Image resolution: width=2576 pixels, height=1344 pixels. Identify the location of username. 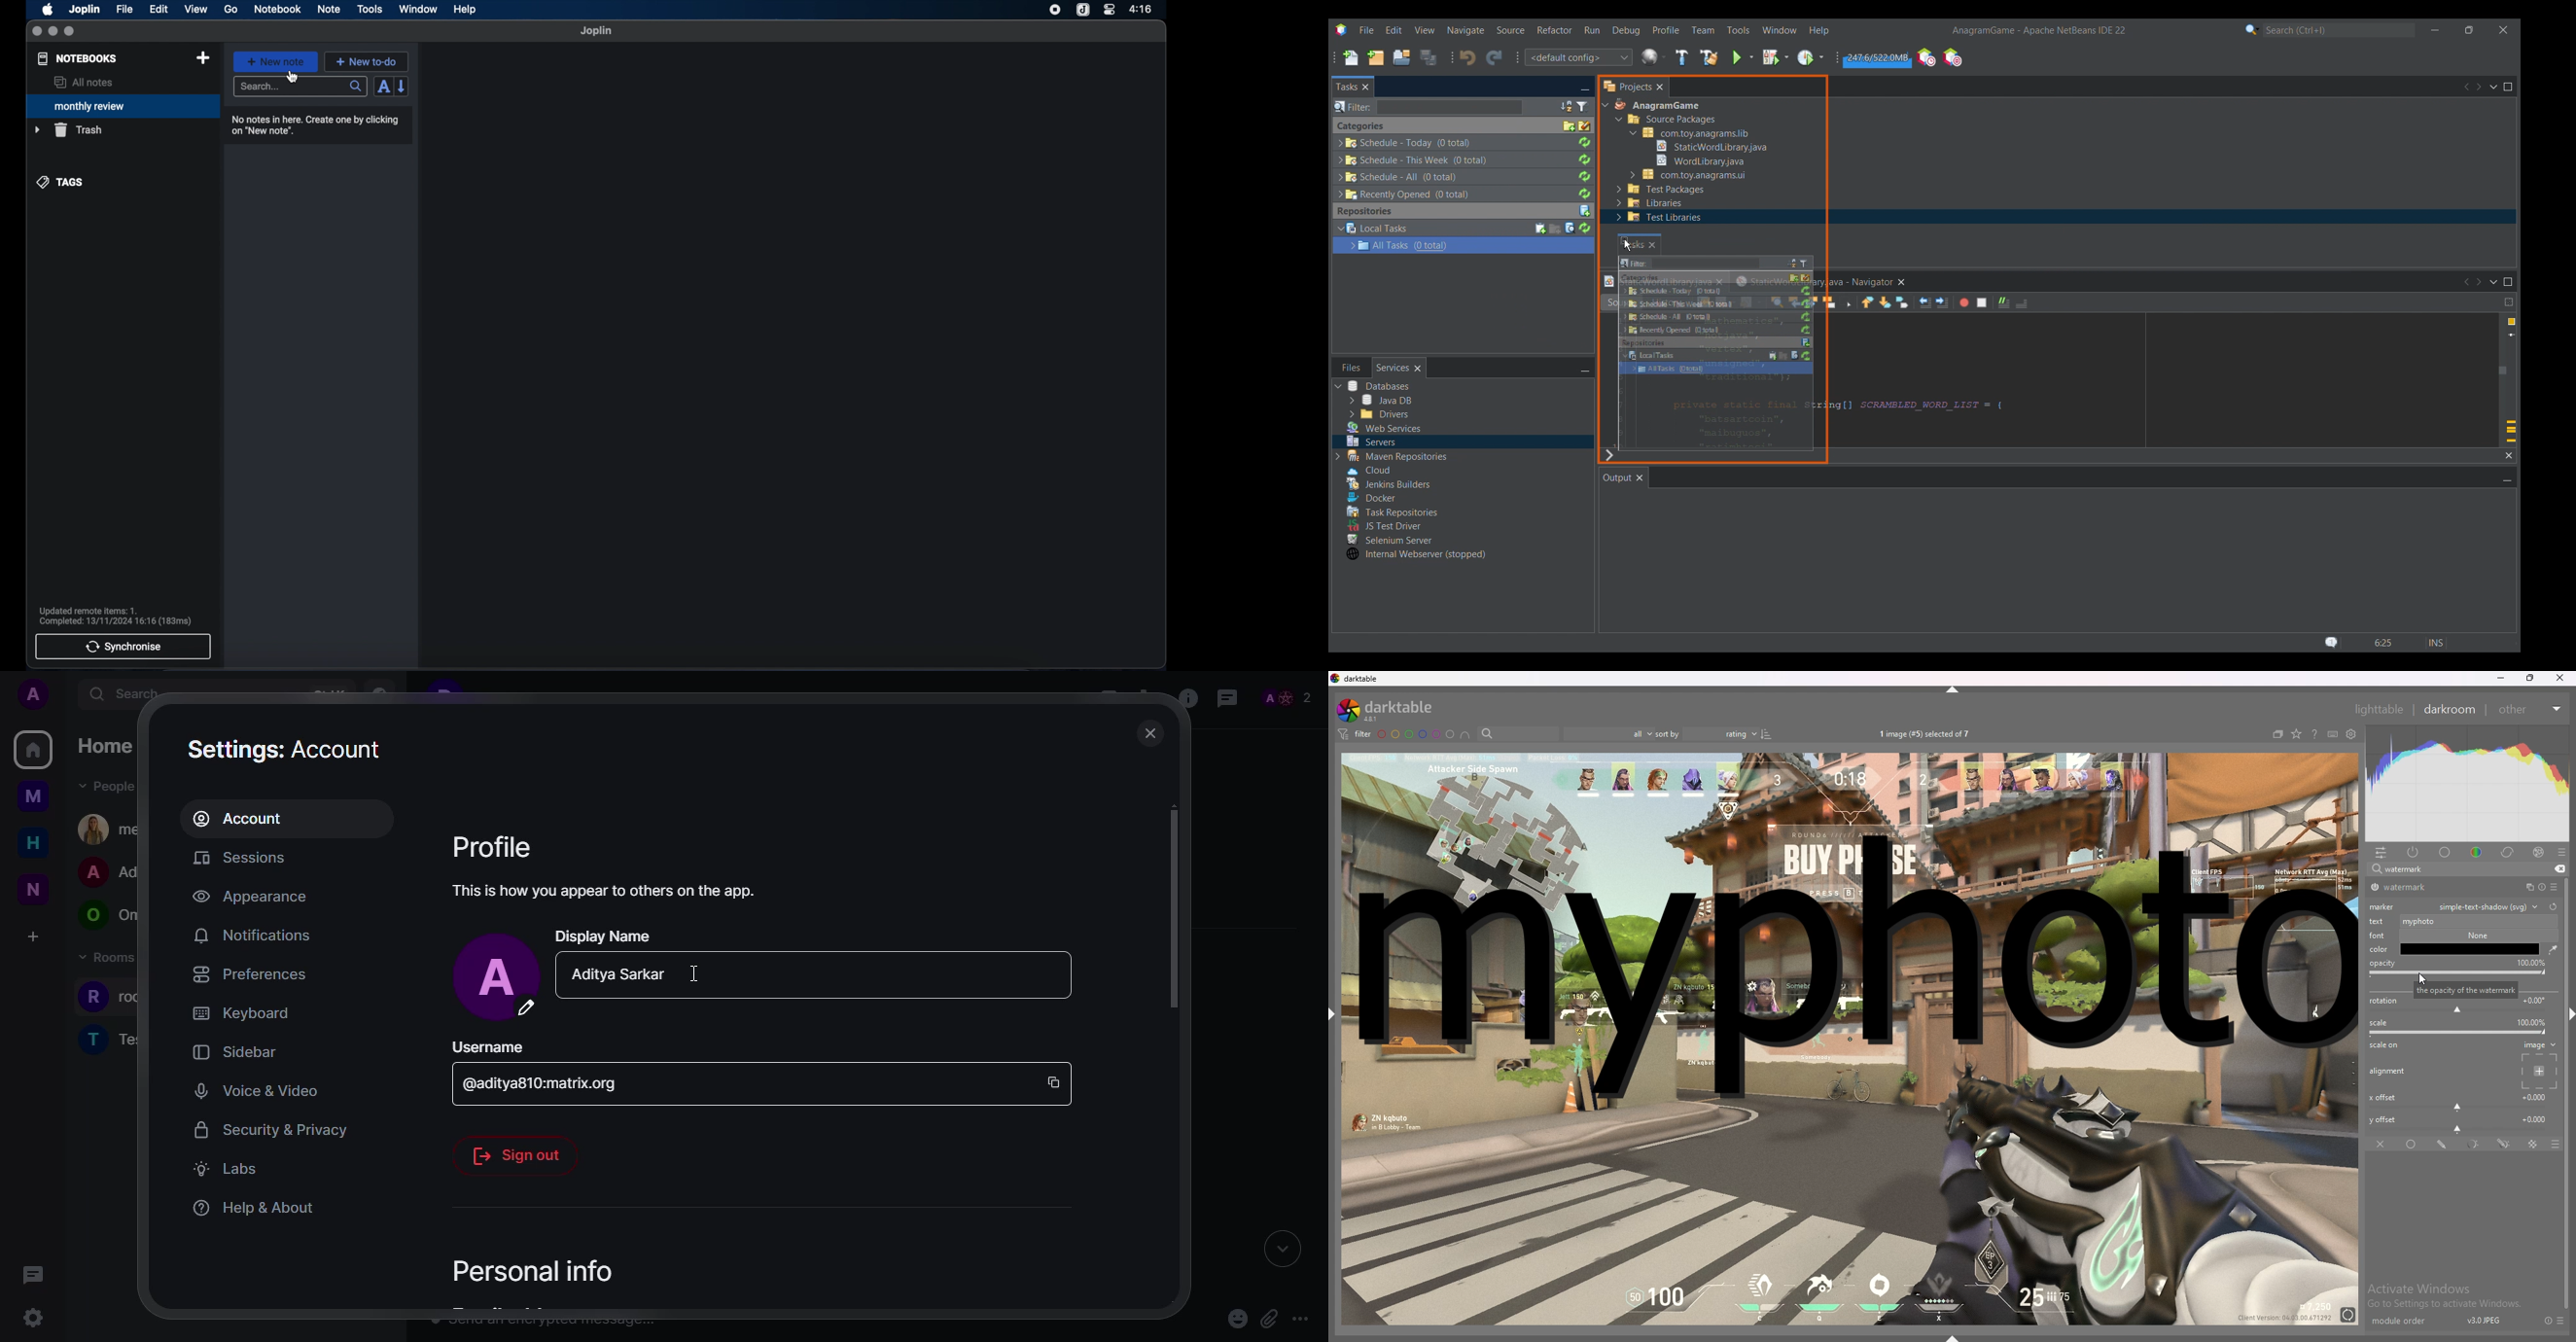
(488, 1048).